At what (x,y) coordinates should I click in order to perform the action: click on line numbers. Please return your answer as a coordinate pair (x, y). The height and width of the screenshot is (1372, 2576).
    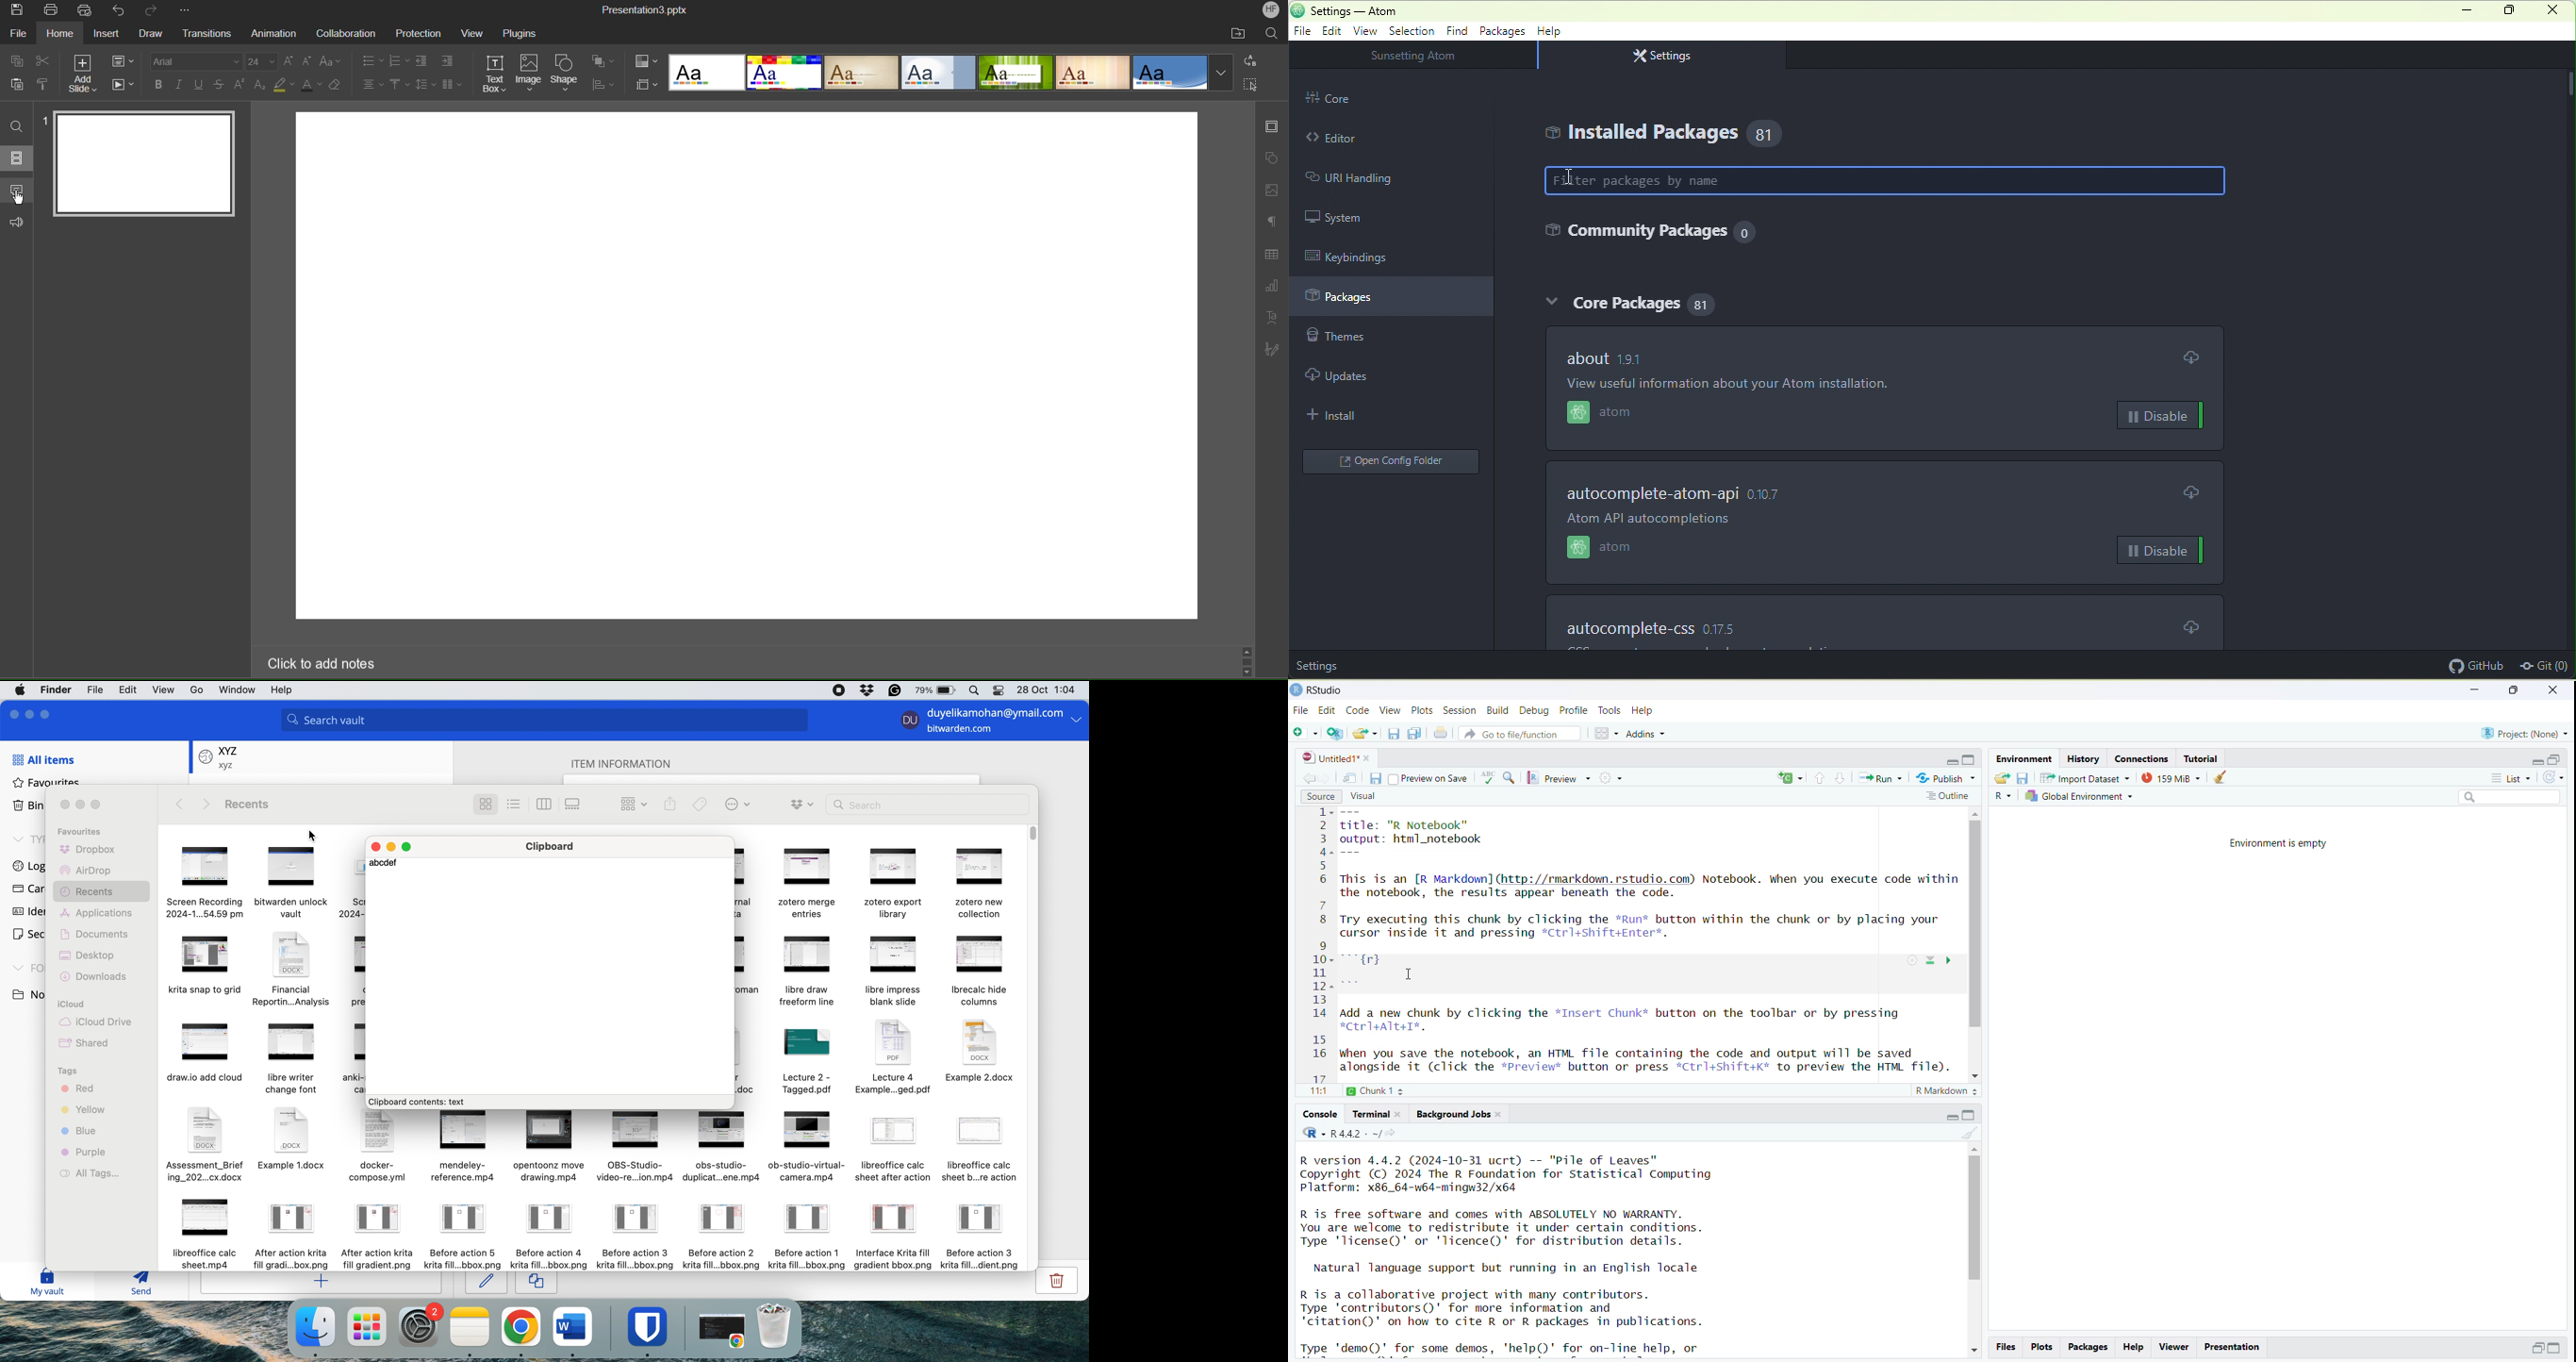
    Looking at the image, I should click on (1324, 944).